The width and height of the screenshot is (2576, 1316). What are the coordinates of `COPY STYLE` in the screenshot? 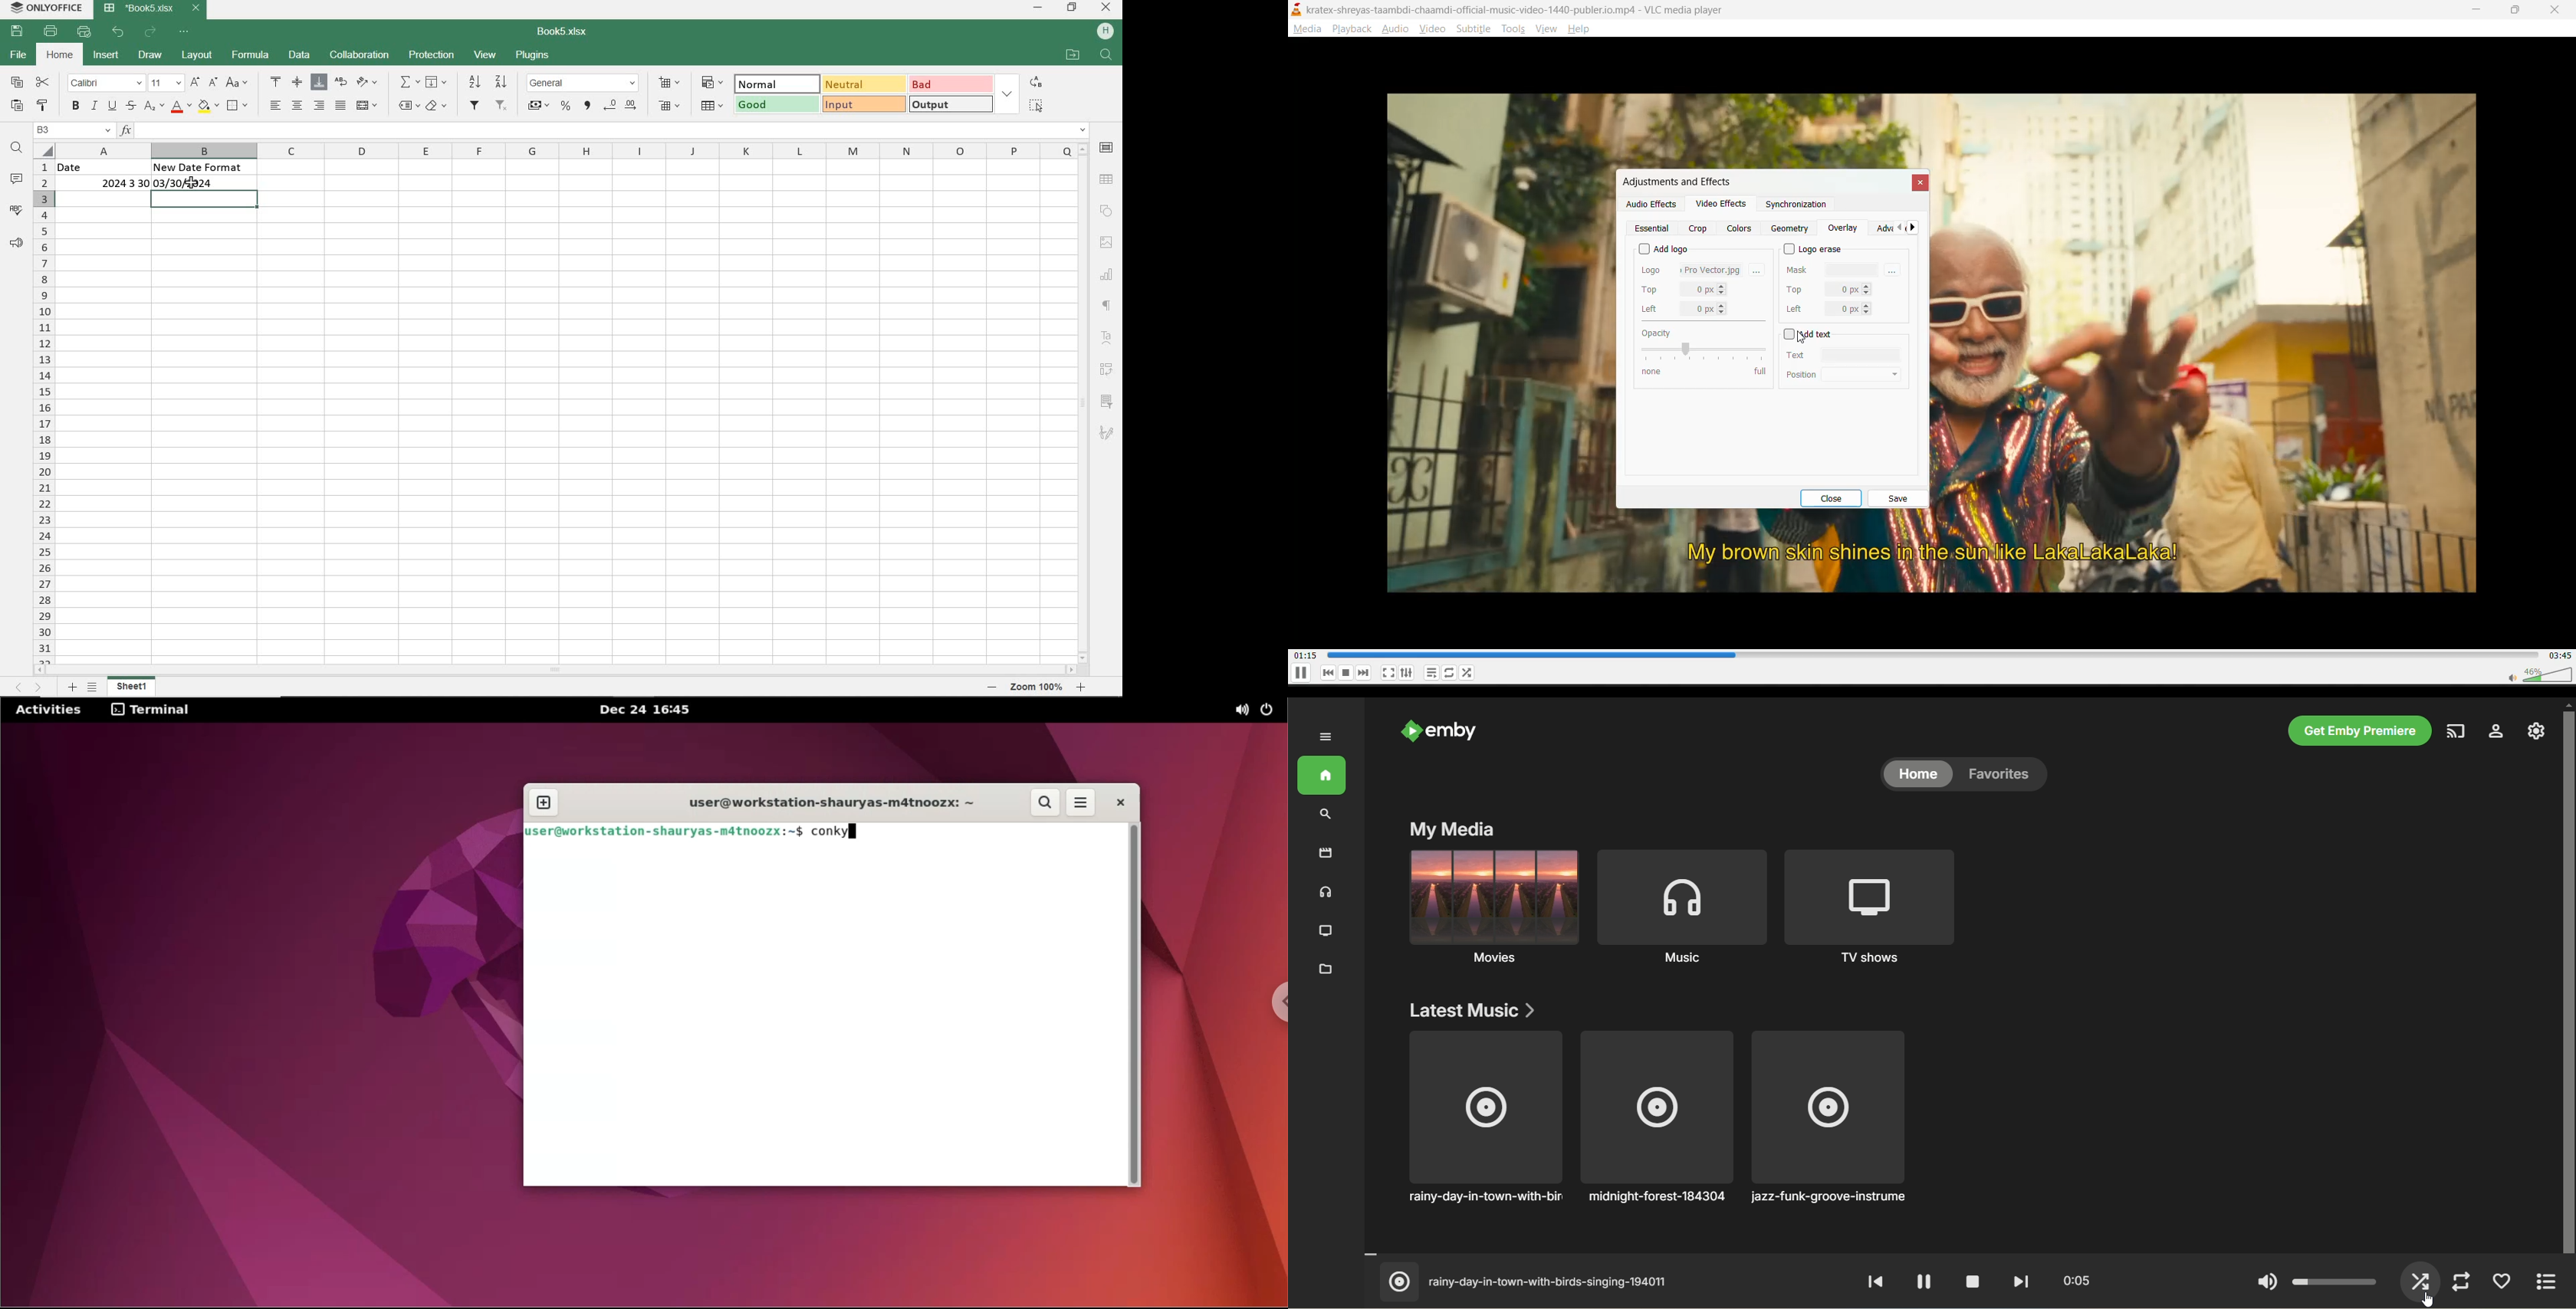 It's located at (44, 106).